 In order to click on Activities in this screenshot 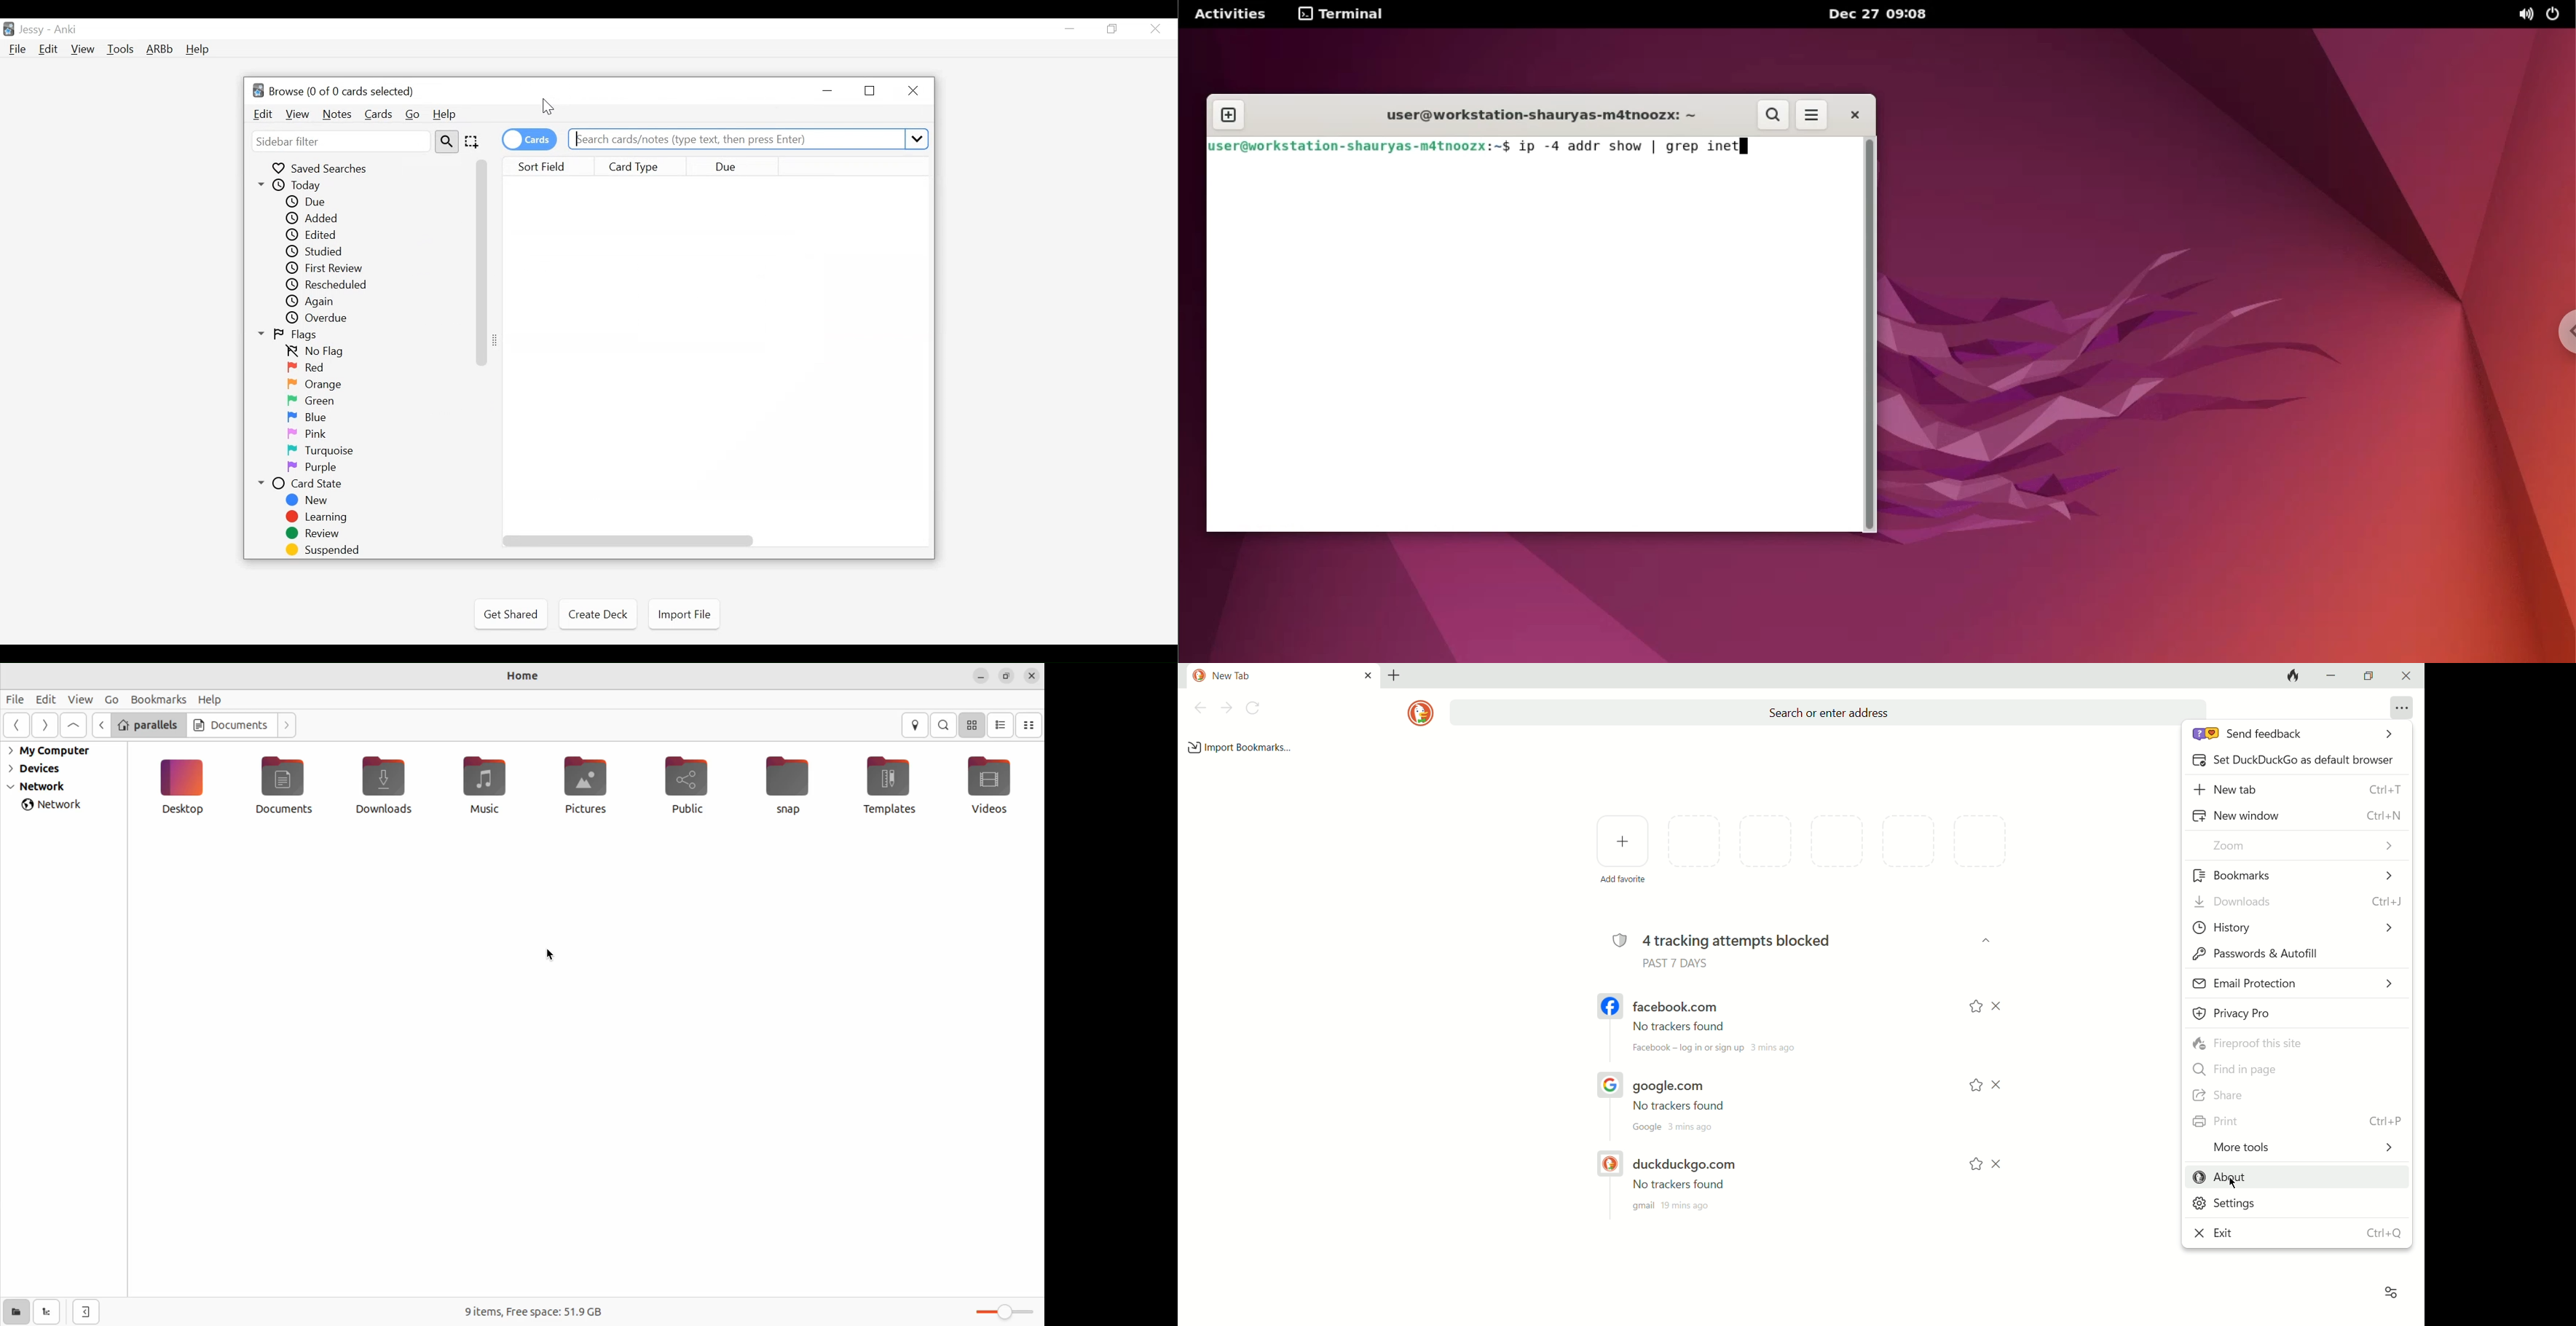, I will do `click(1229, 15)`.